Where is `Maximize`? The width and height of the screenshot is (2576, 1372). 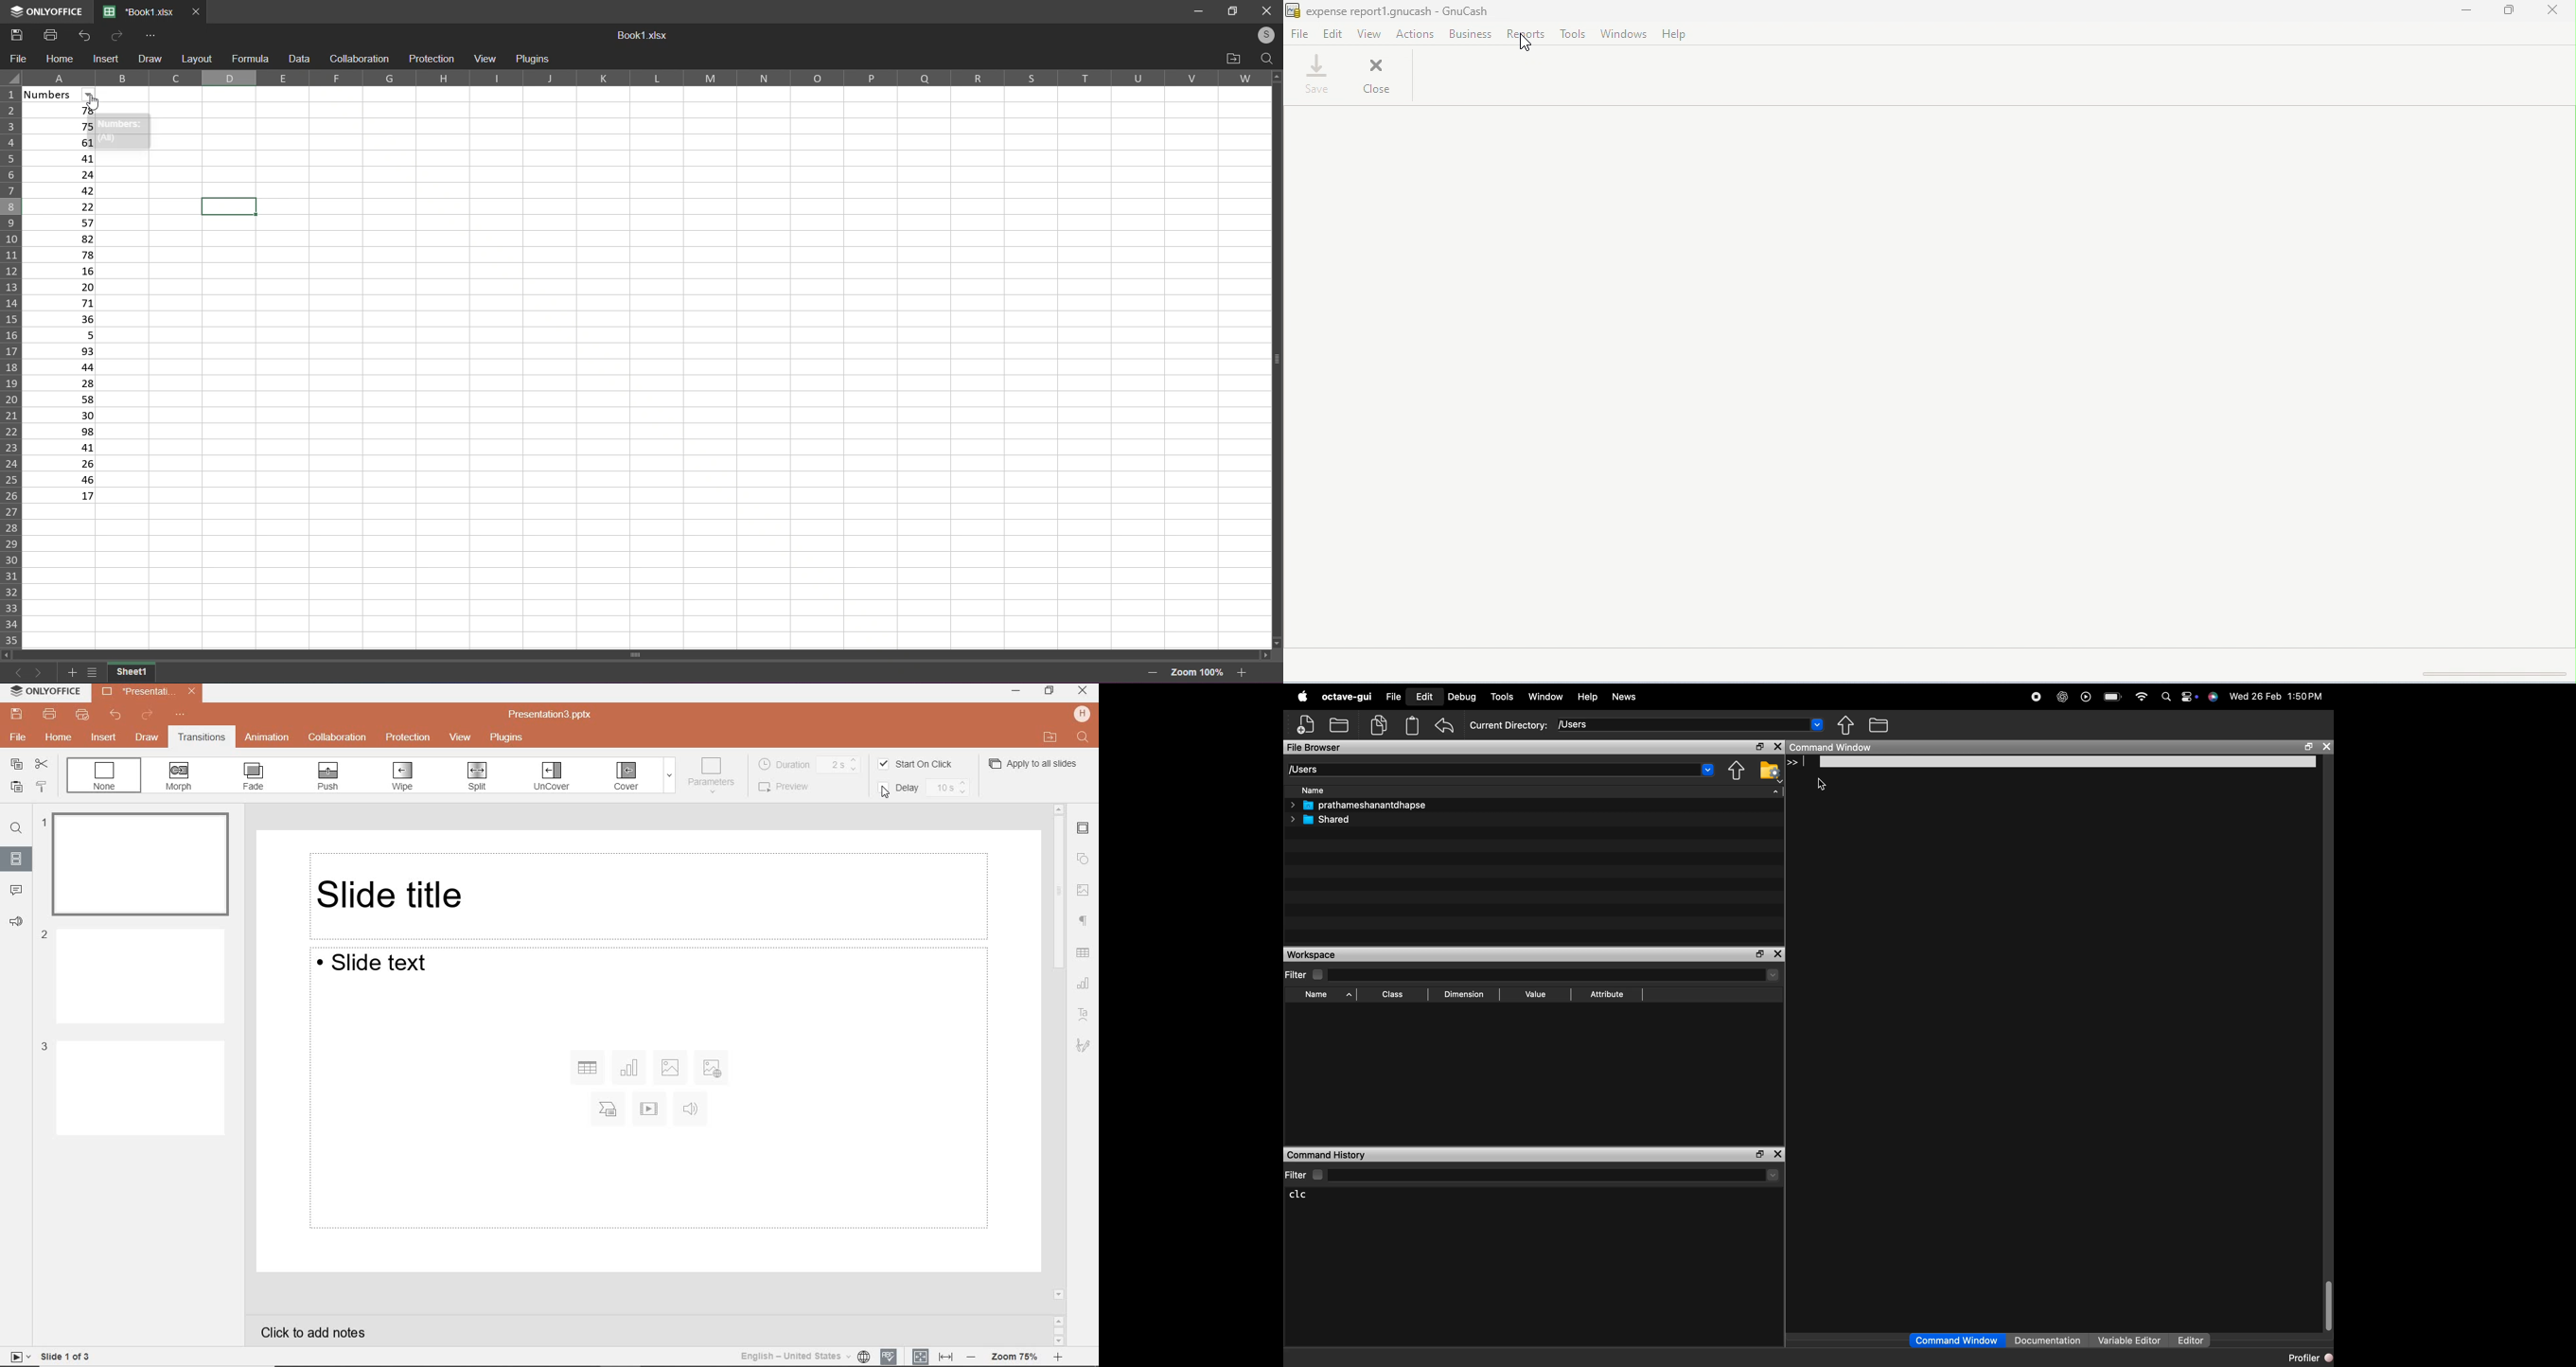 Maximize is located at coordinates (2306, 747).